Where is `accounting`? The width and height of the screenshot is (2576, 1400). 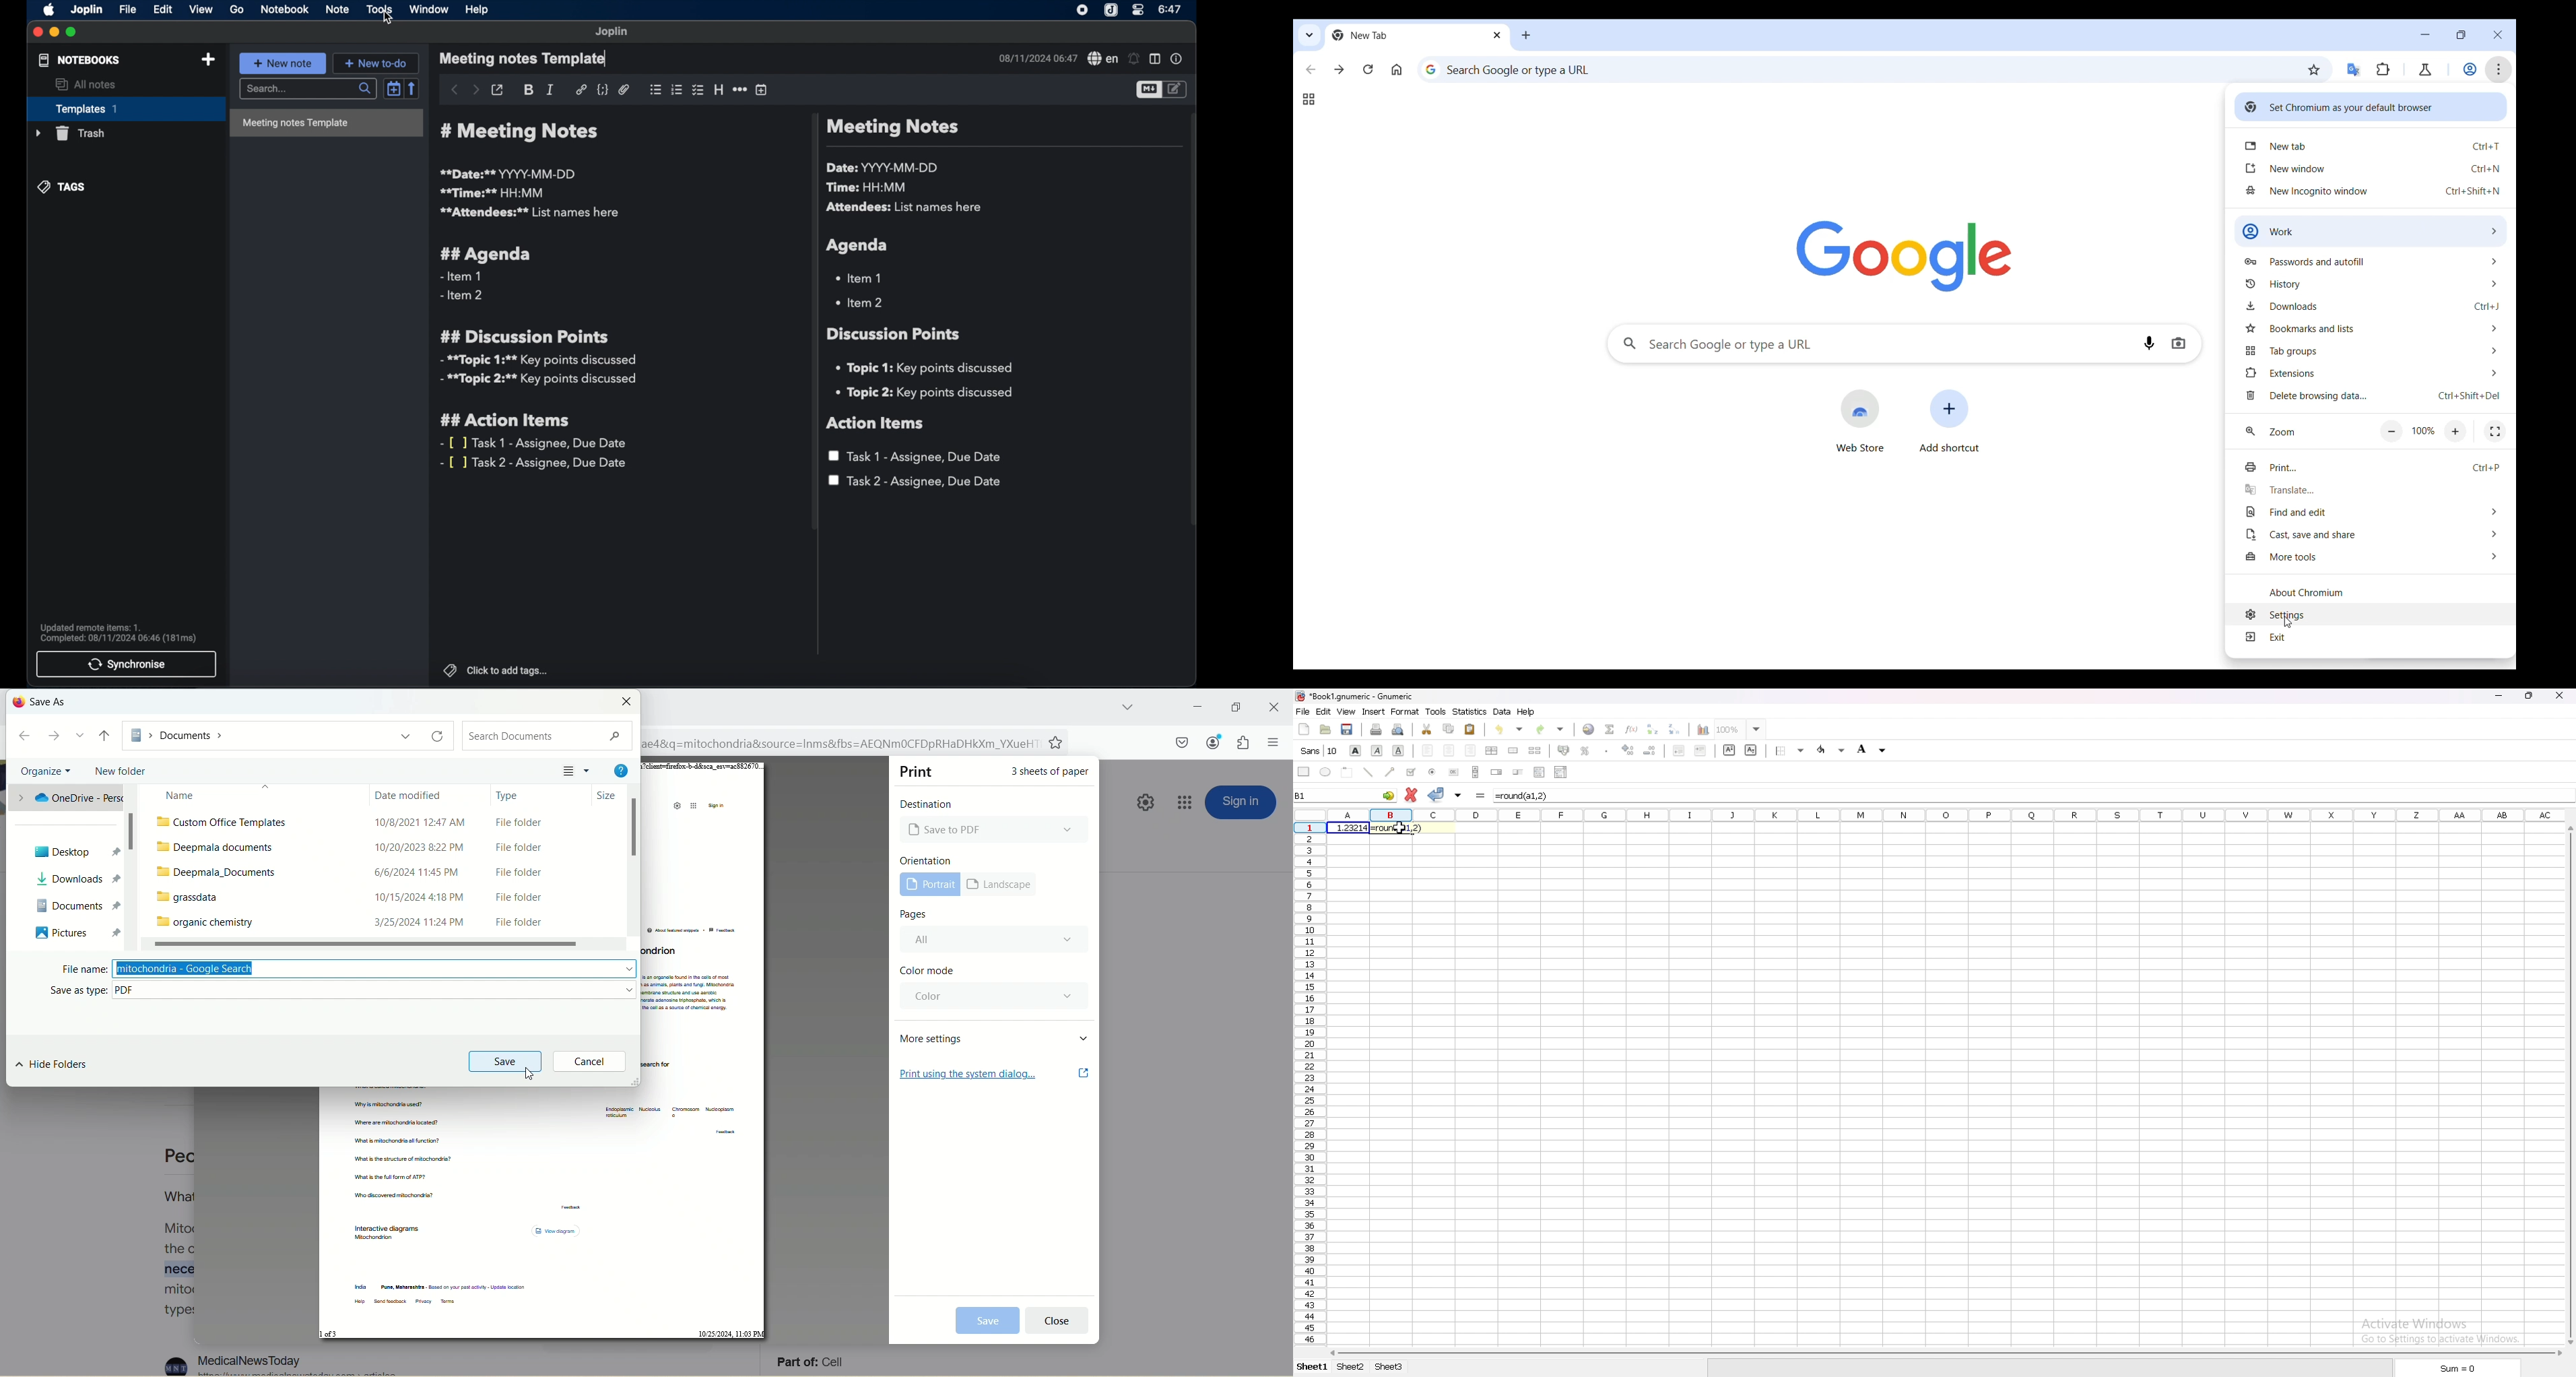
accounting is located at coordinates (1564, 750).